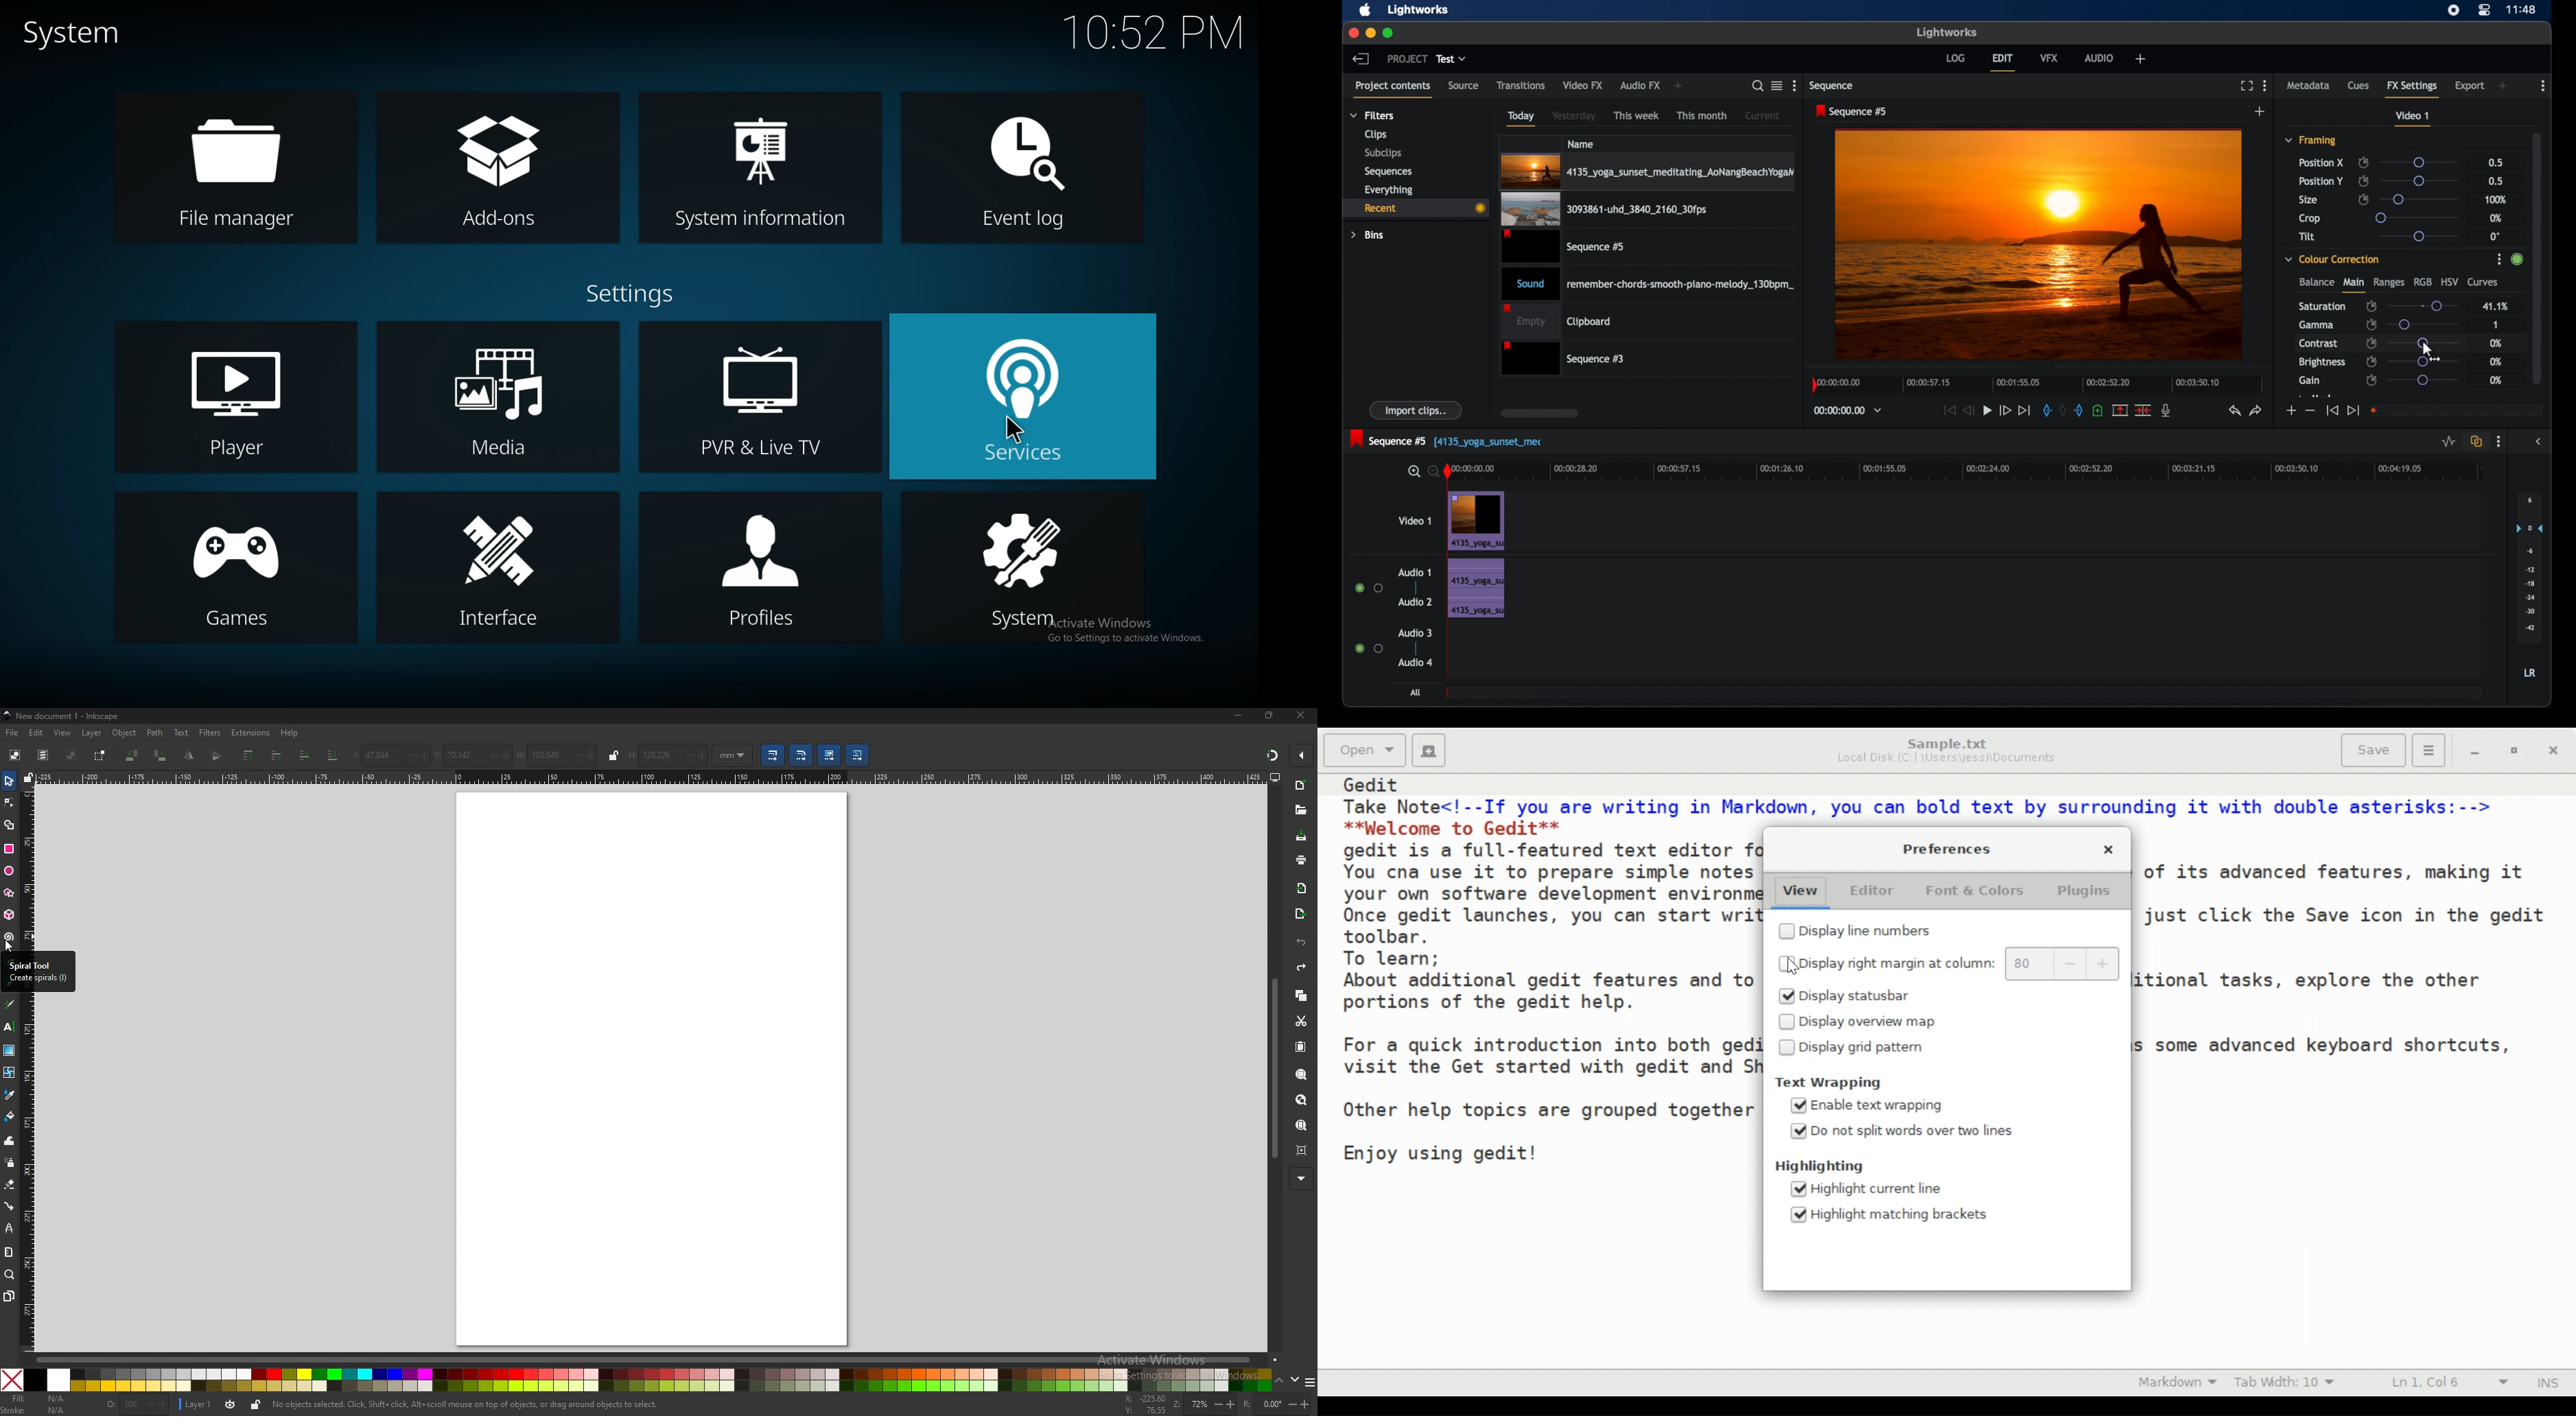  What do you see at coordinates (245, 167) in the screenshot?
I see `file manager` at bounding box center [245, 167].